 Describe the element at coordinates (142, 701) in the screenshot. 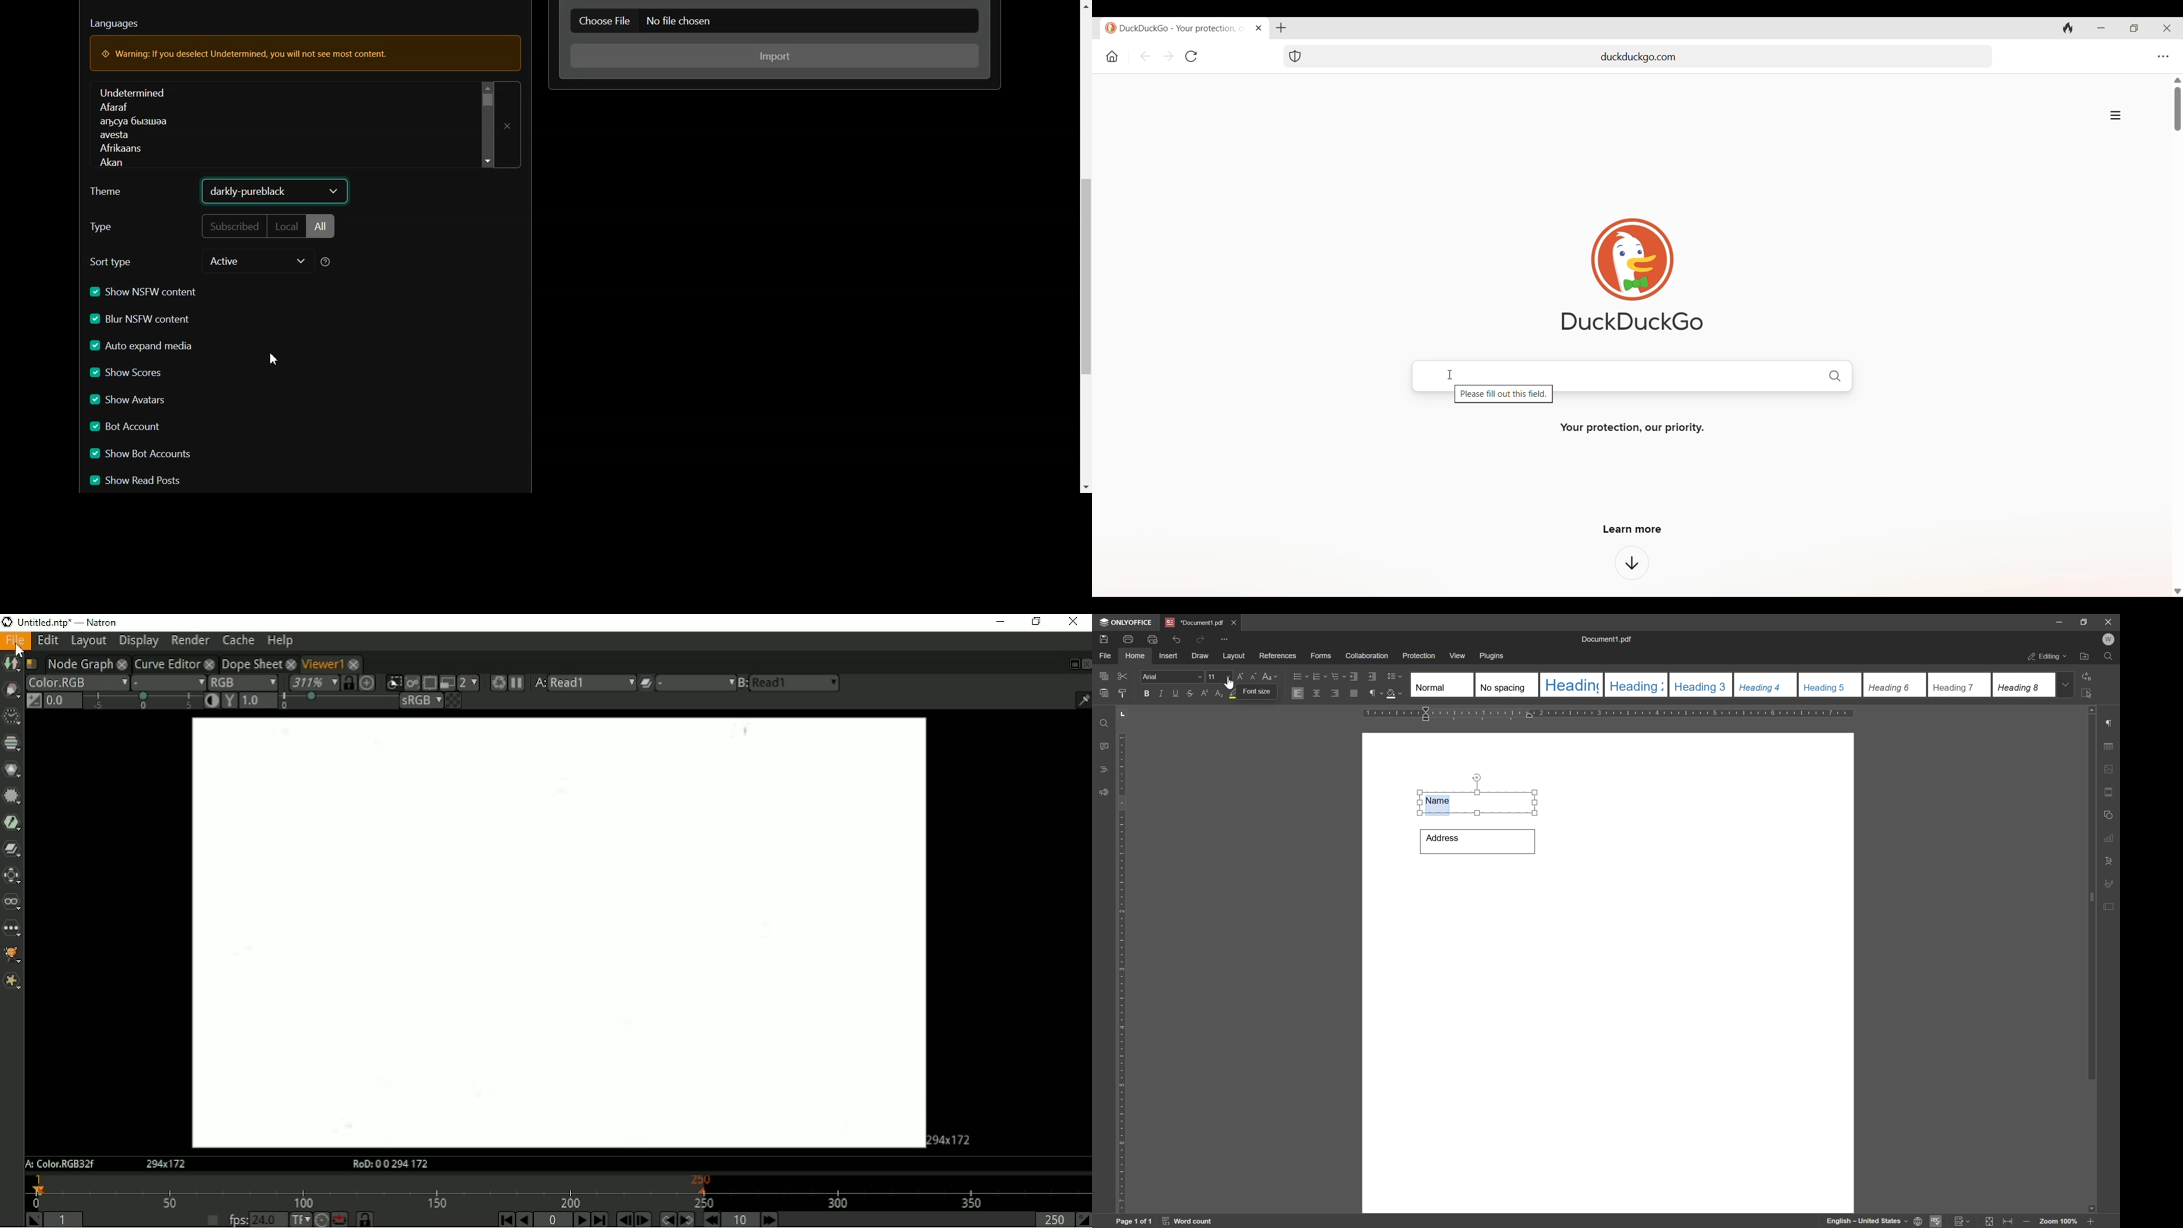

I see `selection bar` at that location.